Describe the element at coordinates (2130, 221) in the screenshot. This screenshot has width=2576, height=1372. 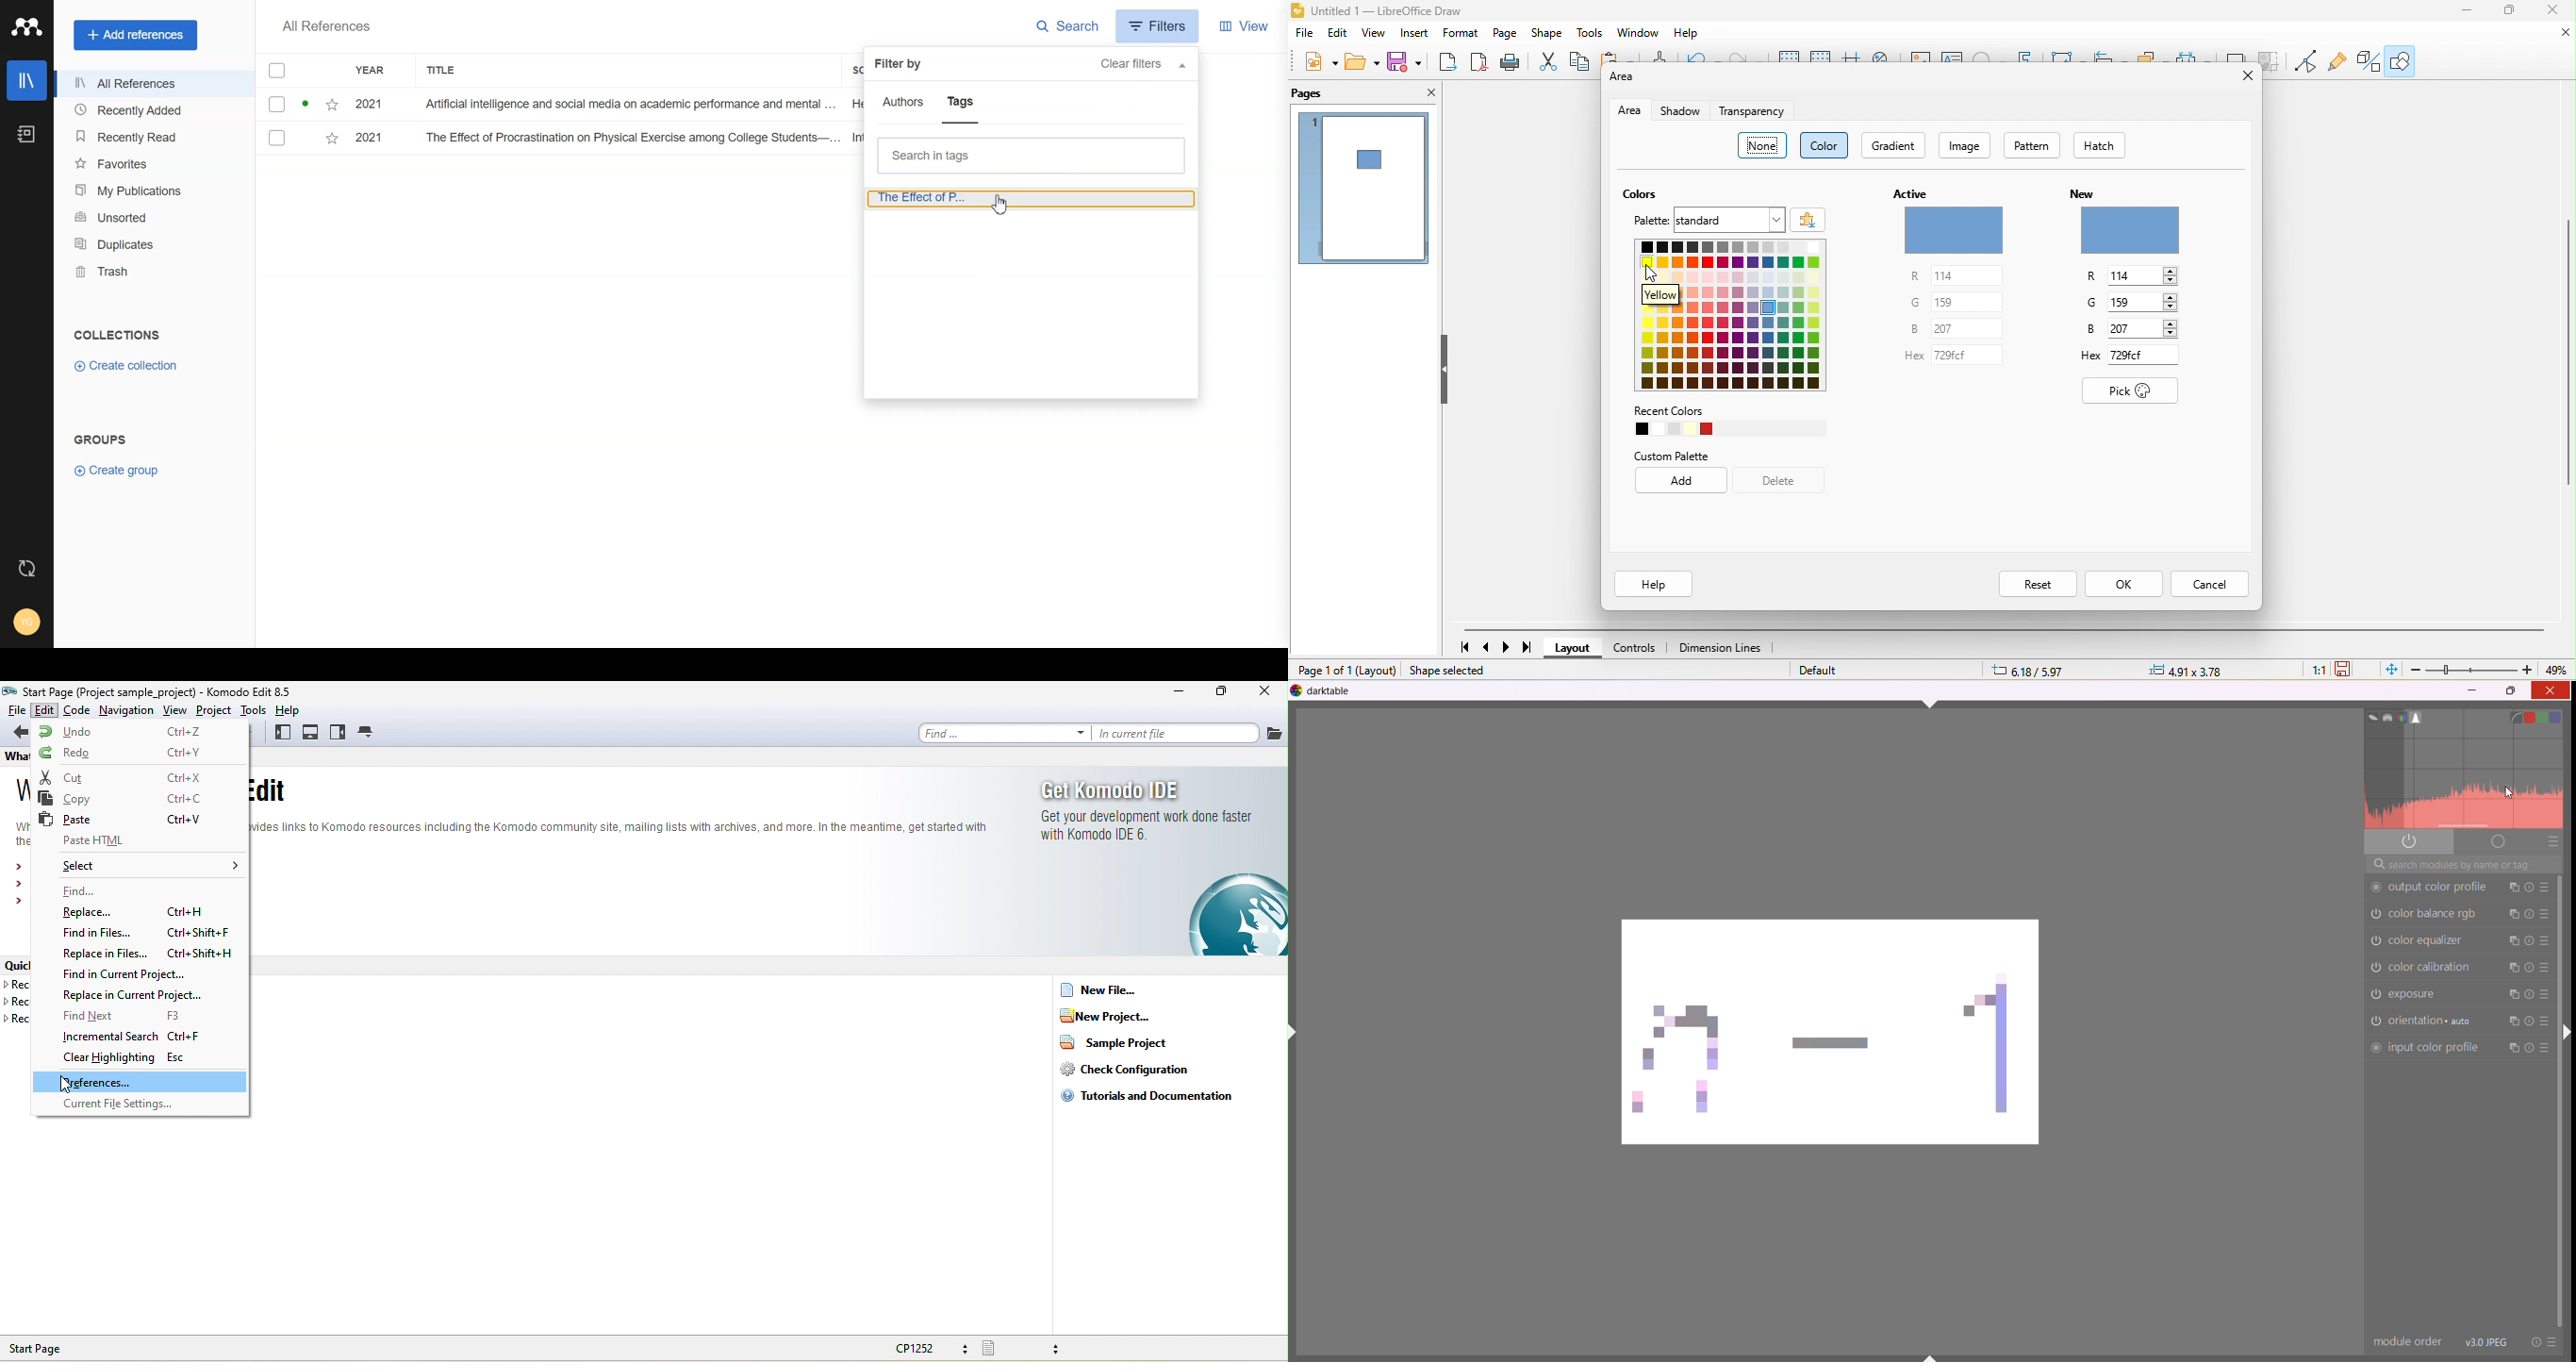
I see `new` at that location.